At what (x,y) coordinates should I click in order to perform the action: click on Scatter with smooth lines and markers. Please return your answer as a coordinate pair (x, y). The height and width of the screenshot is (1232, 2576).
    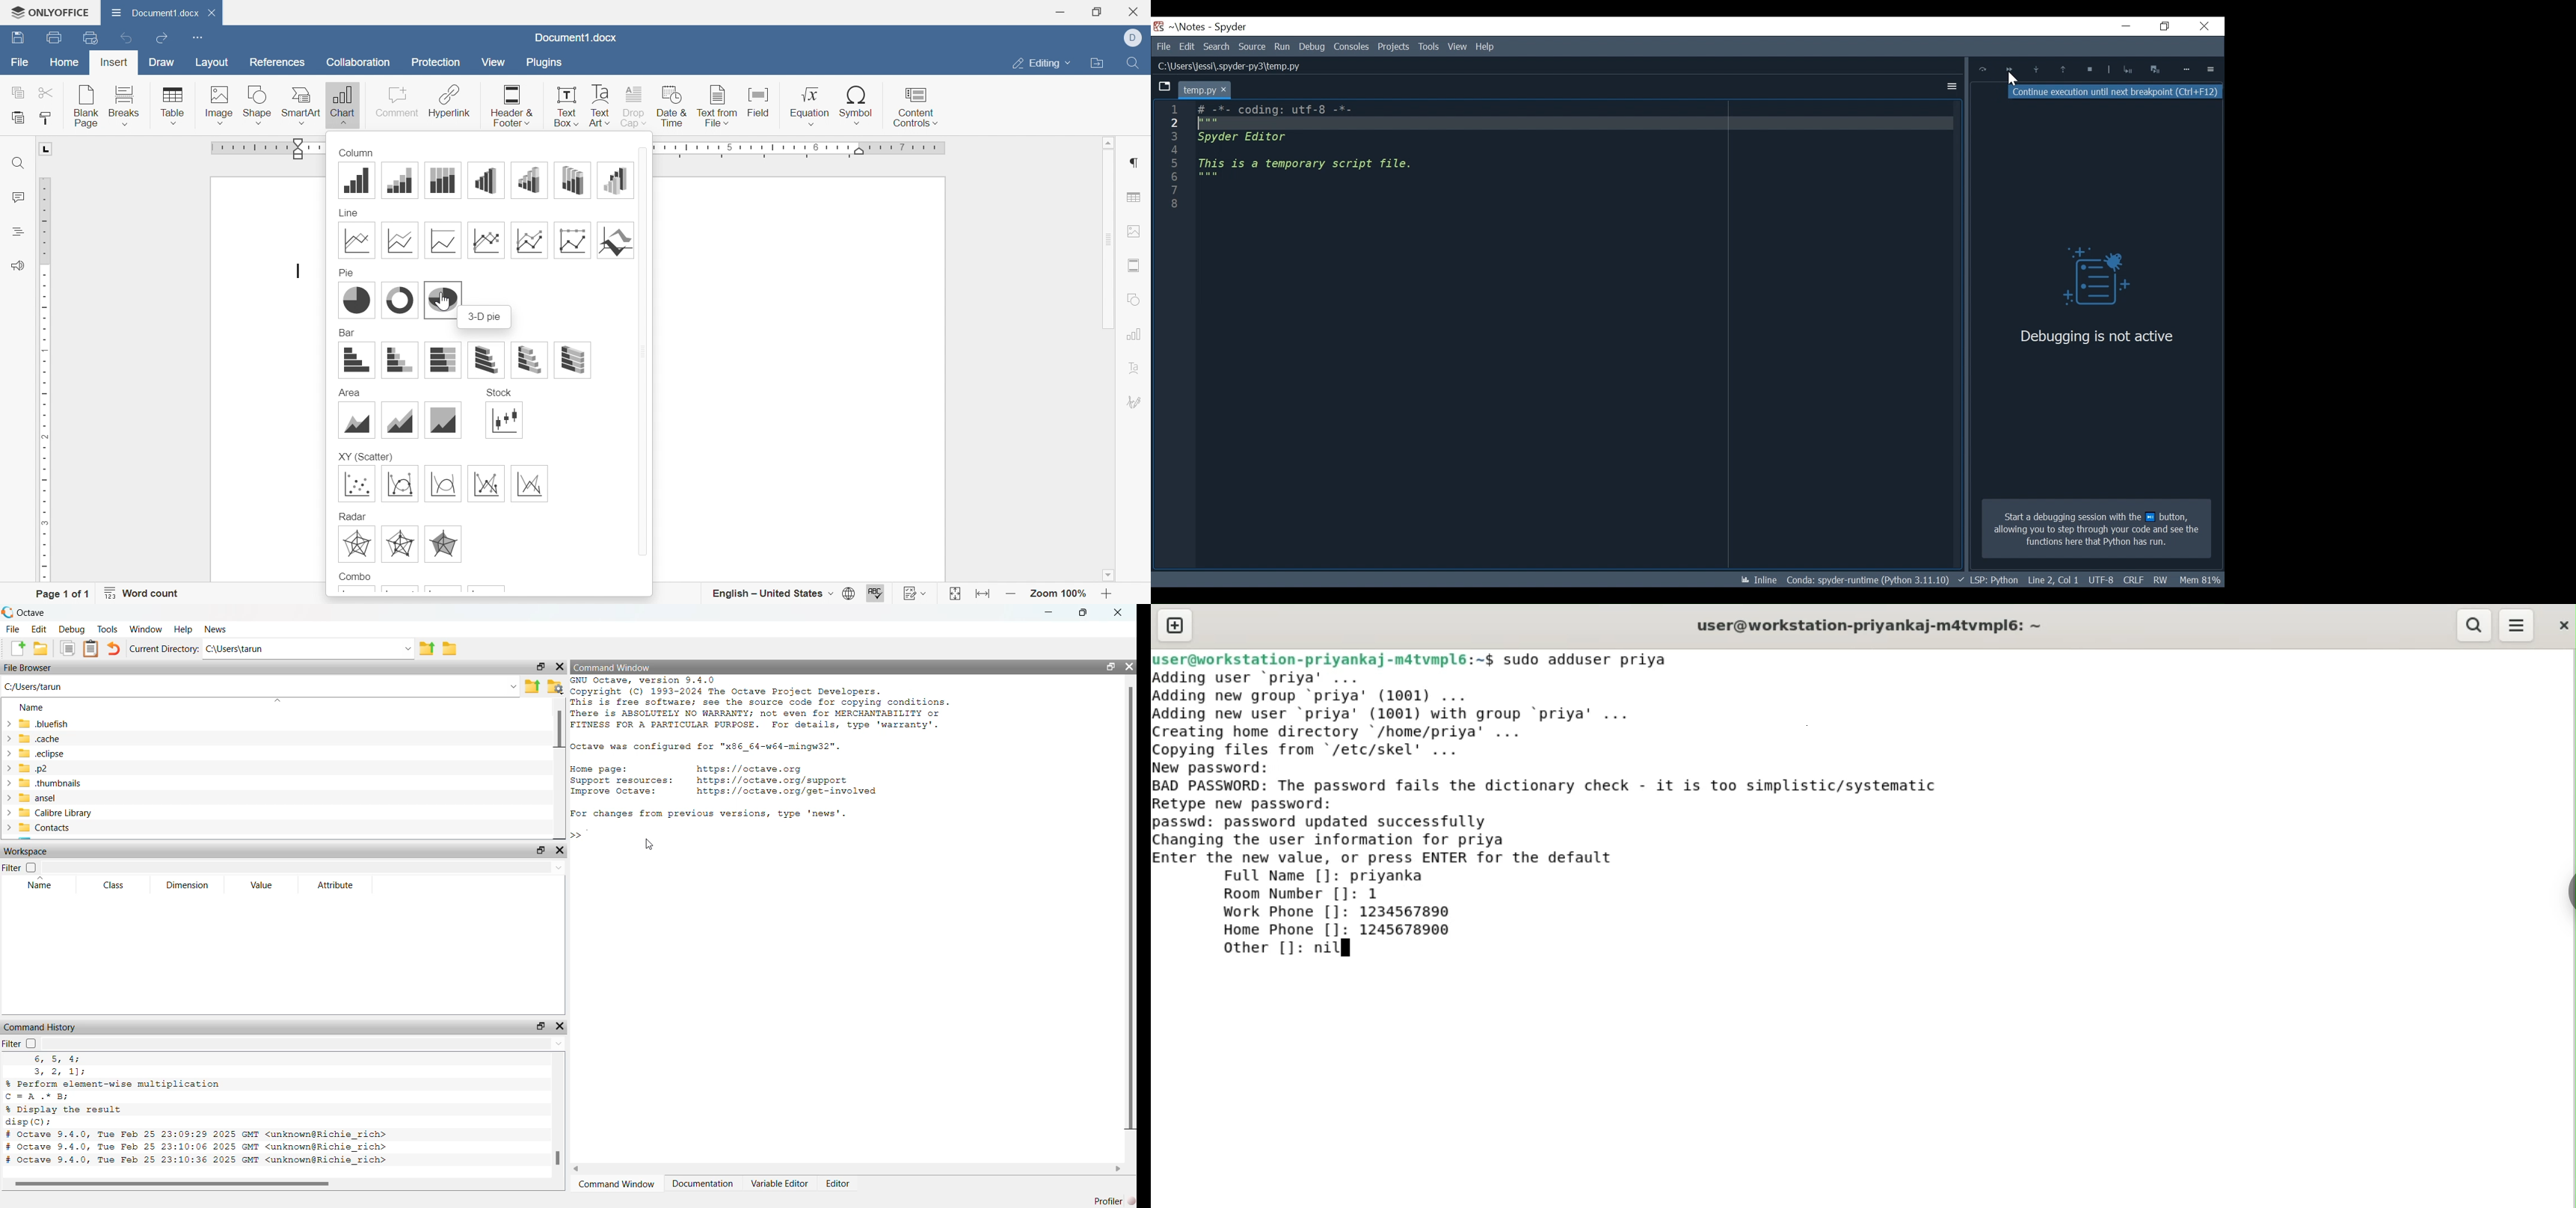
    Looking at the image, I should click on (399, 484).